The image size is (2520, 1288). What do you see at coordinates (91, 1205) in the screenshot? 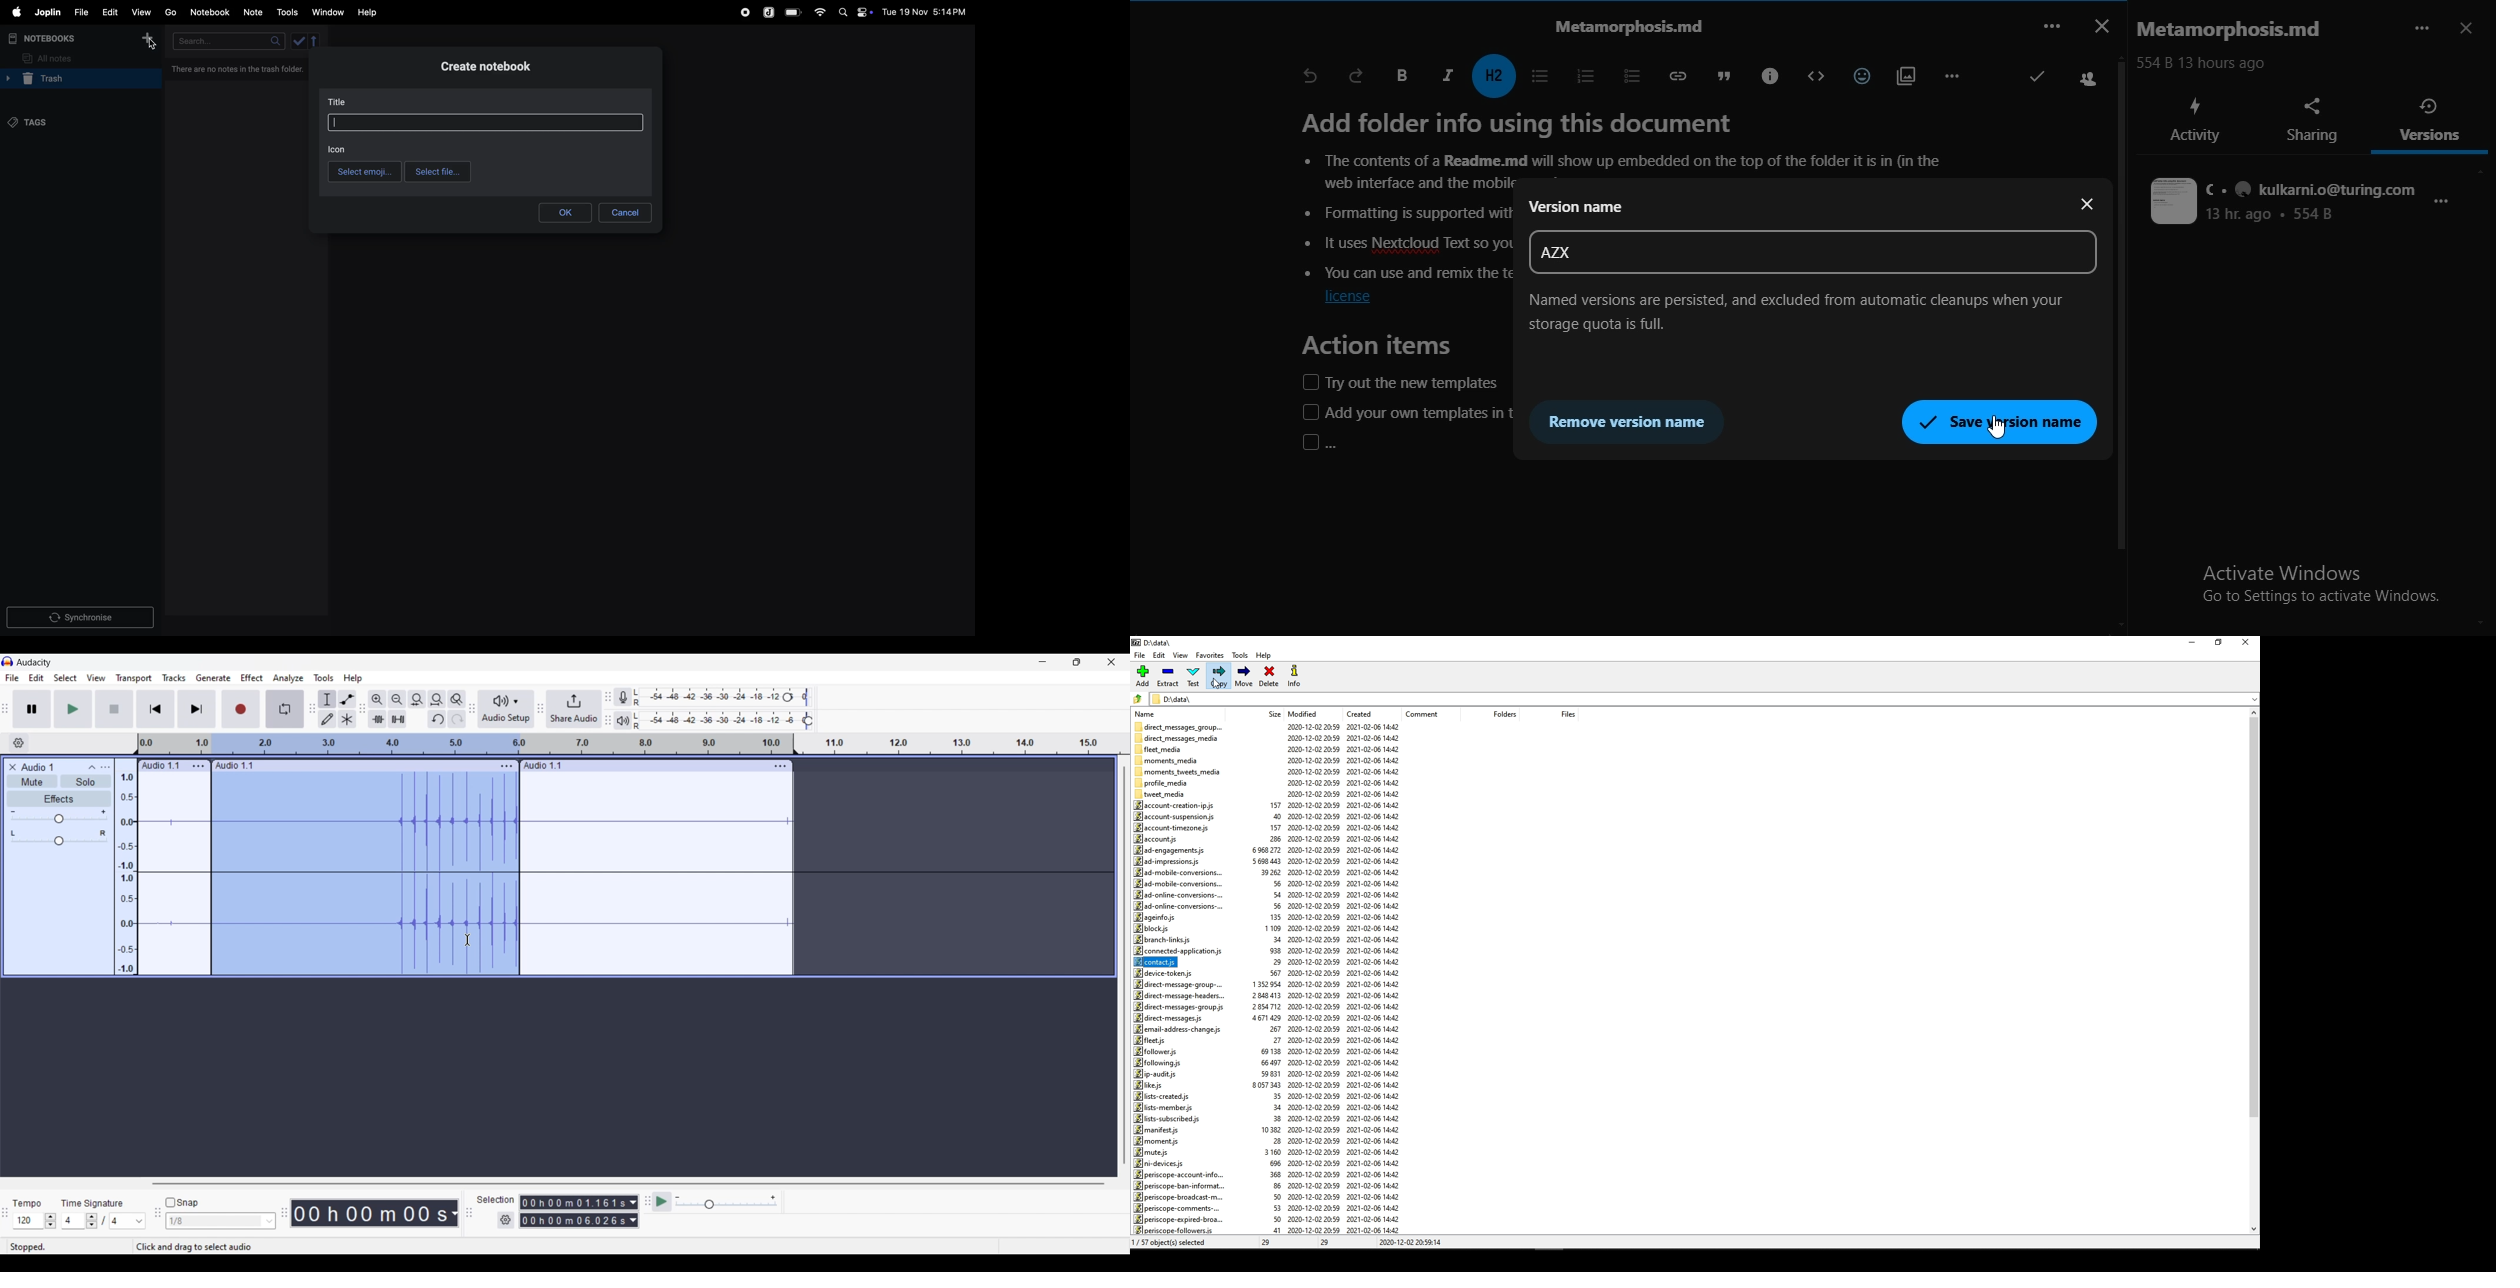
I see `time signature` at bounding box center [91, 1205].